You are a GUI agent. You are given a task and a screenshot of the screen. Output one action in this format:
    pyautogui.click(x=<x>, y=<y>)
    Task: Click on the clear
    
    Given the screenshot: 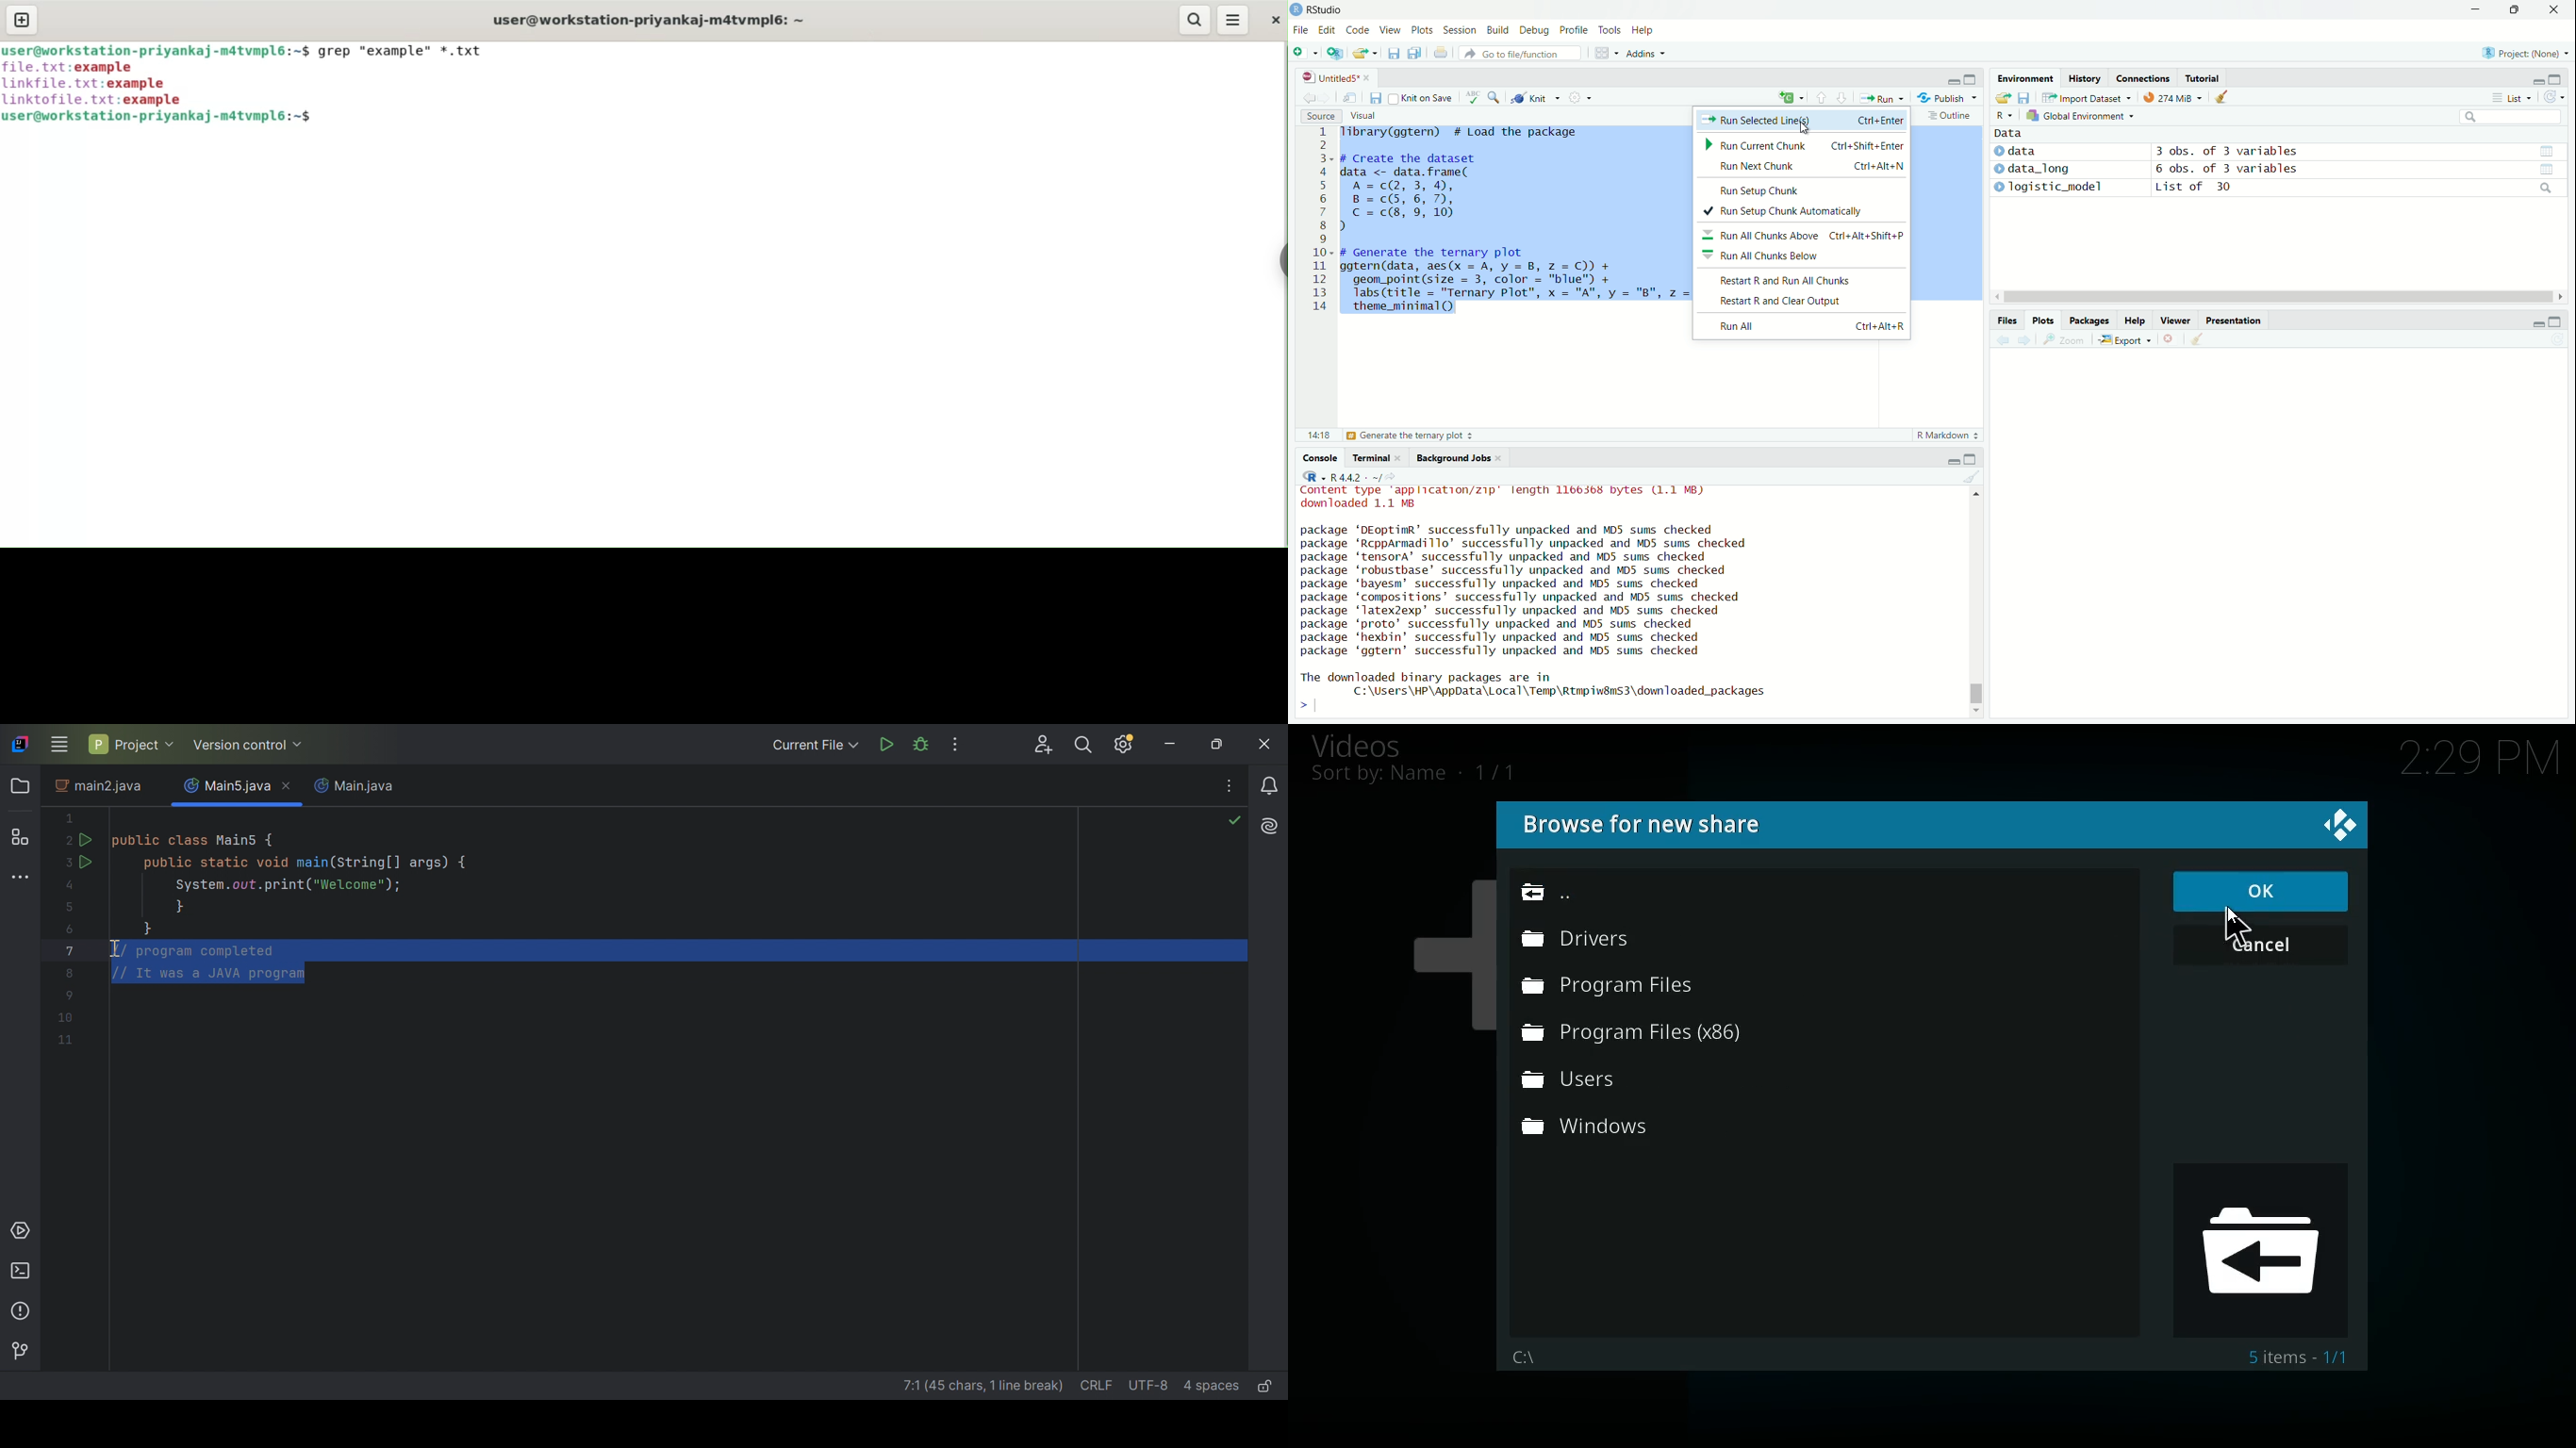 What is the action you would take?
    pyautogui.click(x=2229, y=99)
    